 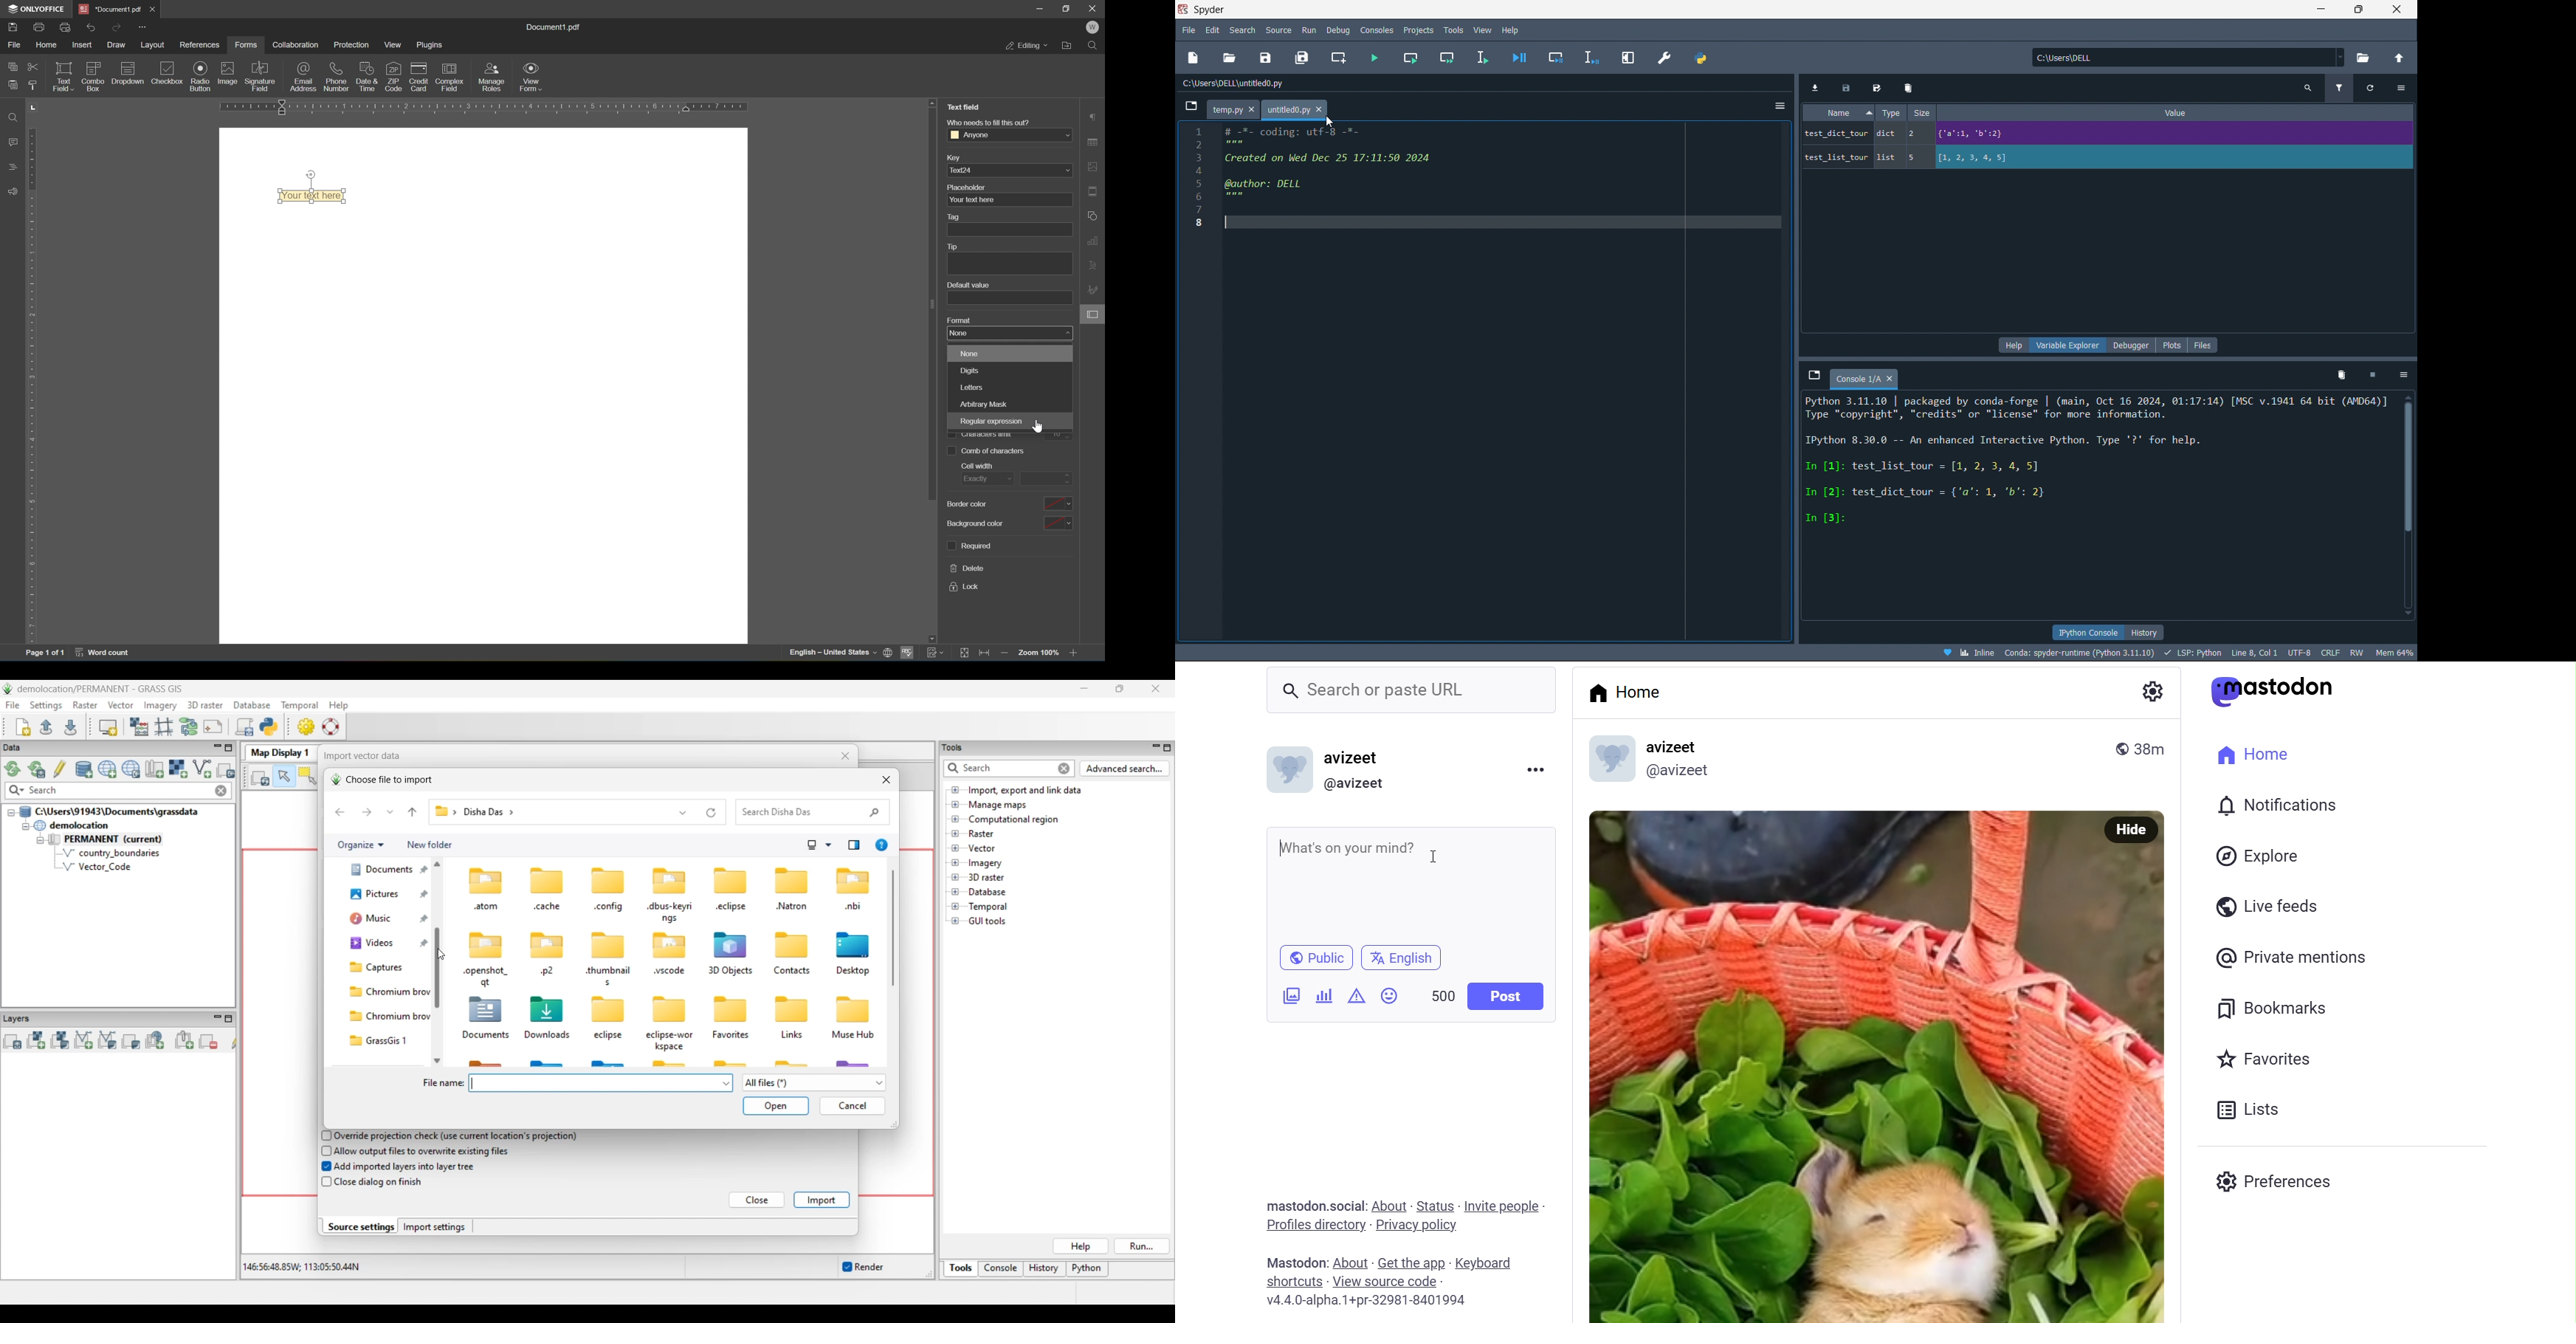 I want to click on Line 8, col 1, so click(x=2257, y=654).